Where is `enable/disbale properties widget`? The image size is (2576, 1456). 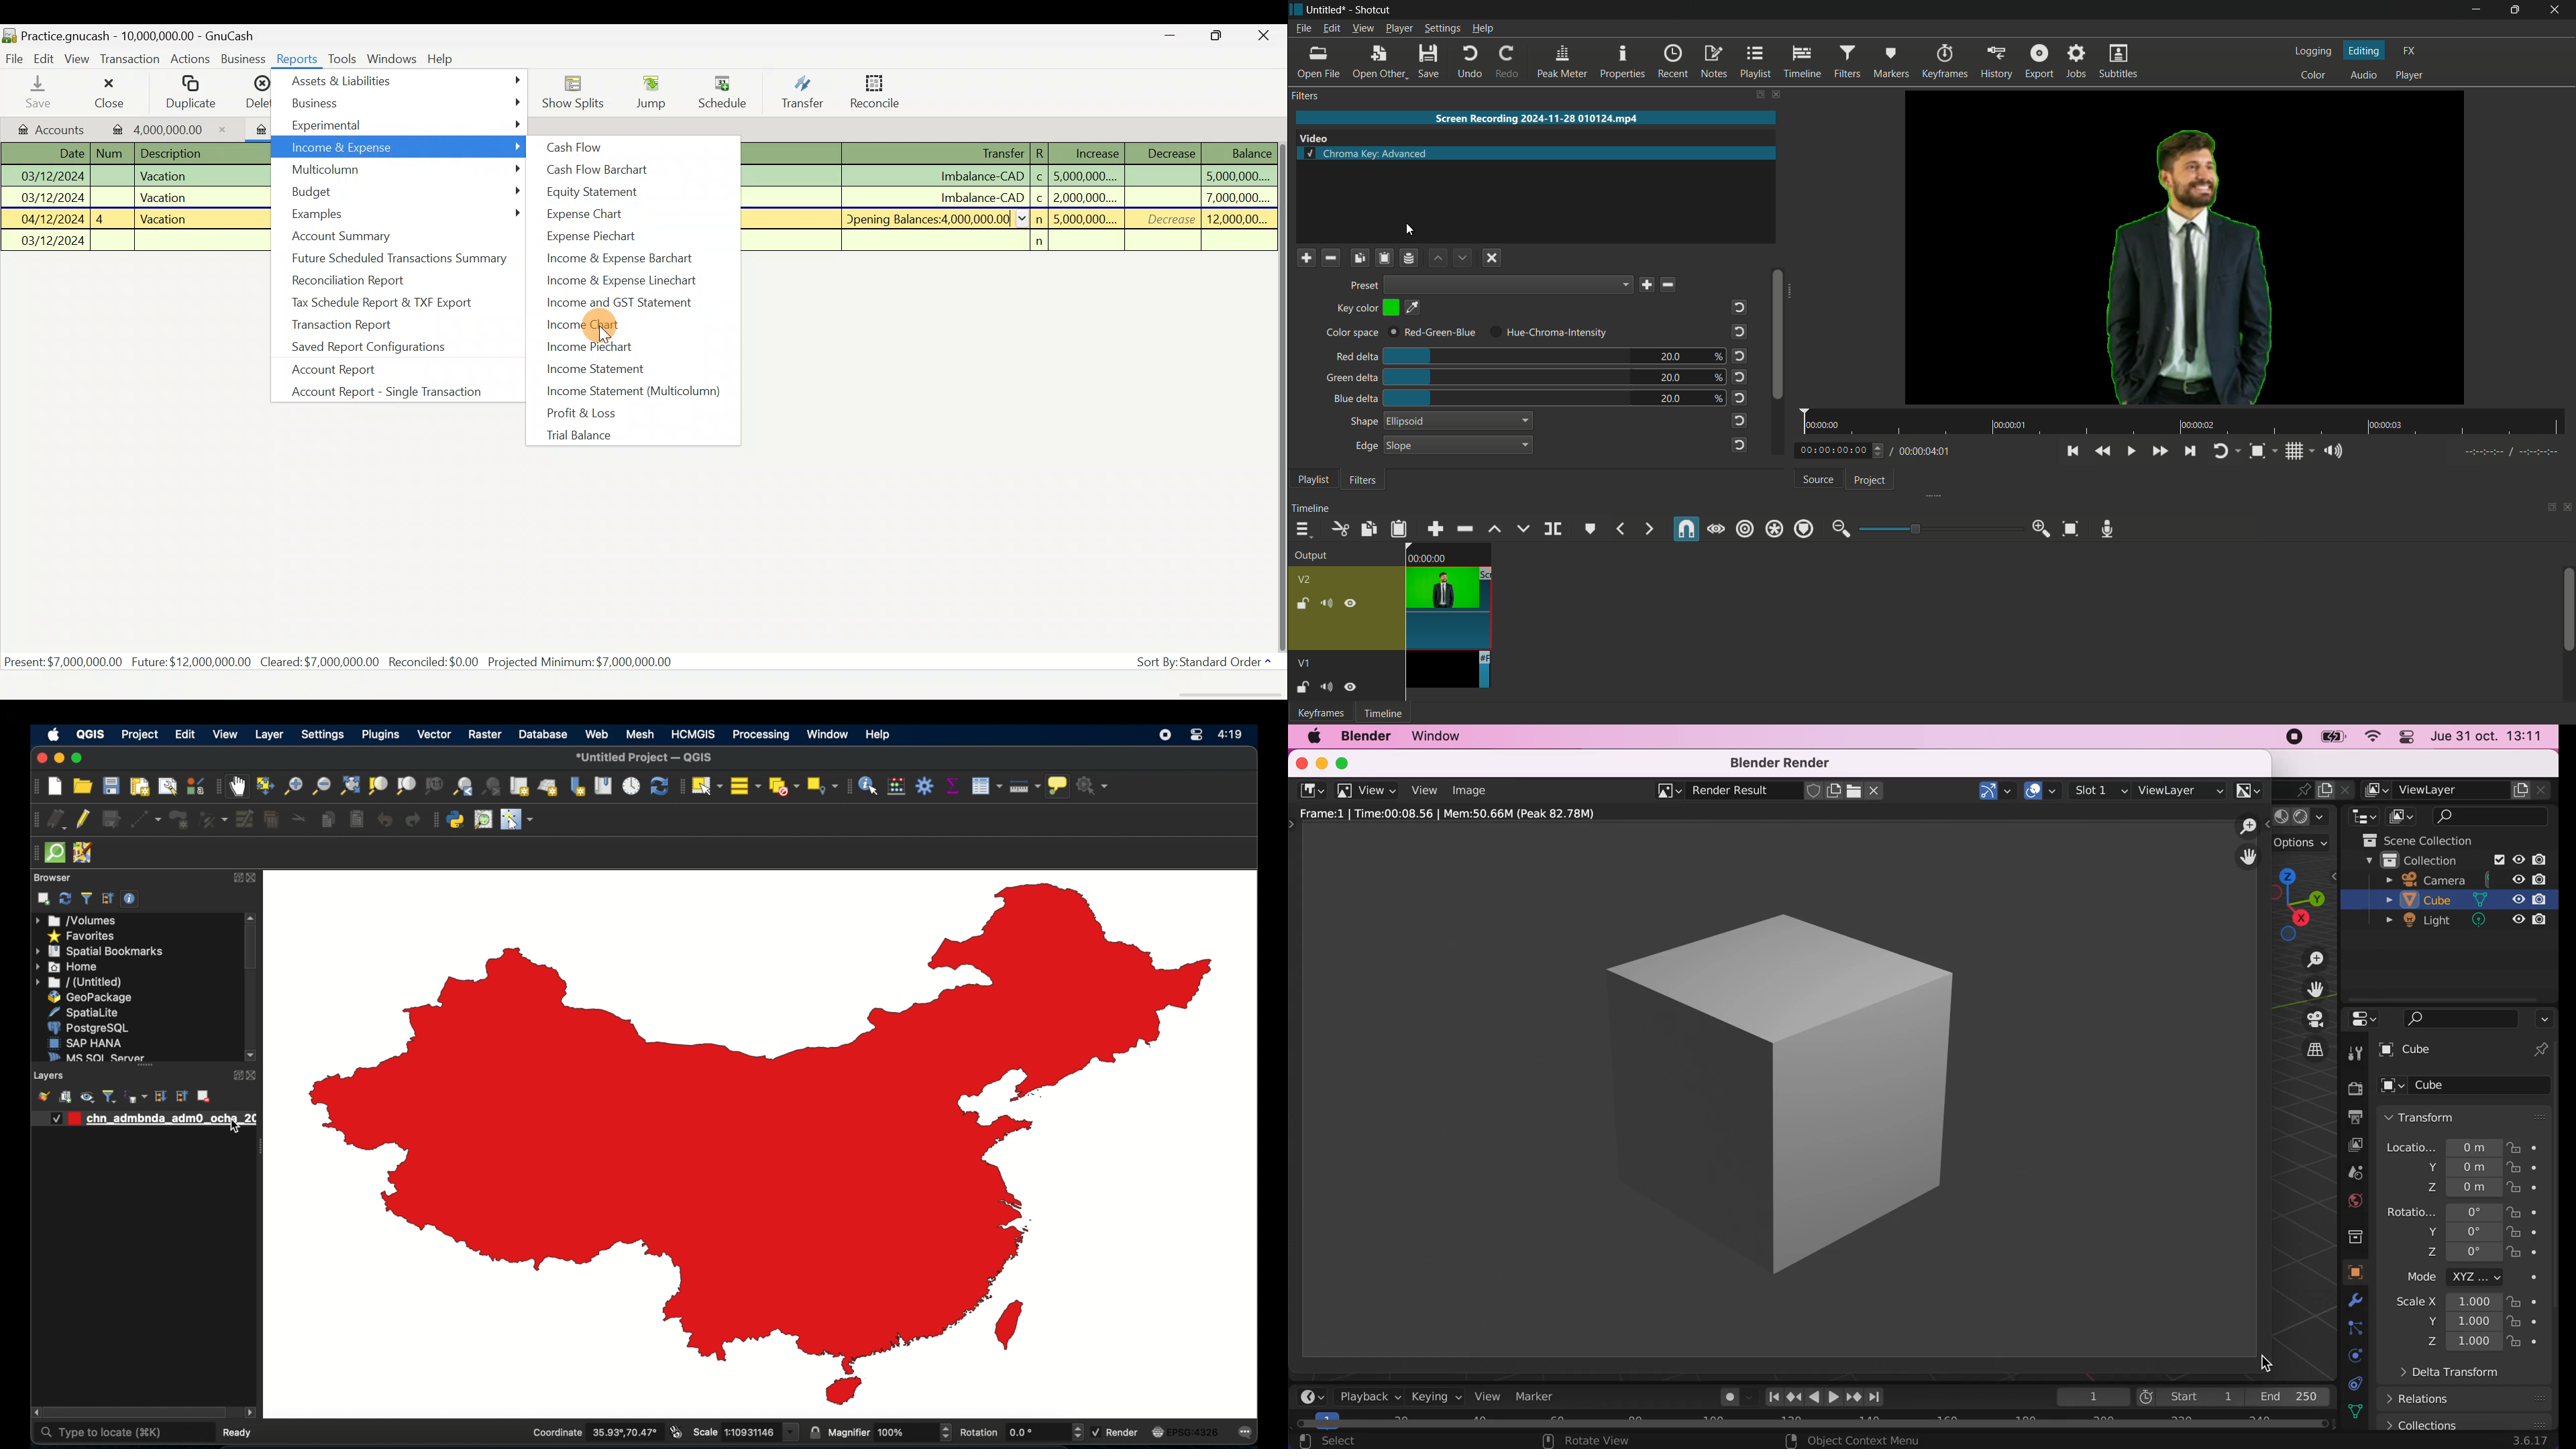
enable/disbale properties widget is located at coordinates (132, 899).